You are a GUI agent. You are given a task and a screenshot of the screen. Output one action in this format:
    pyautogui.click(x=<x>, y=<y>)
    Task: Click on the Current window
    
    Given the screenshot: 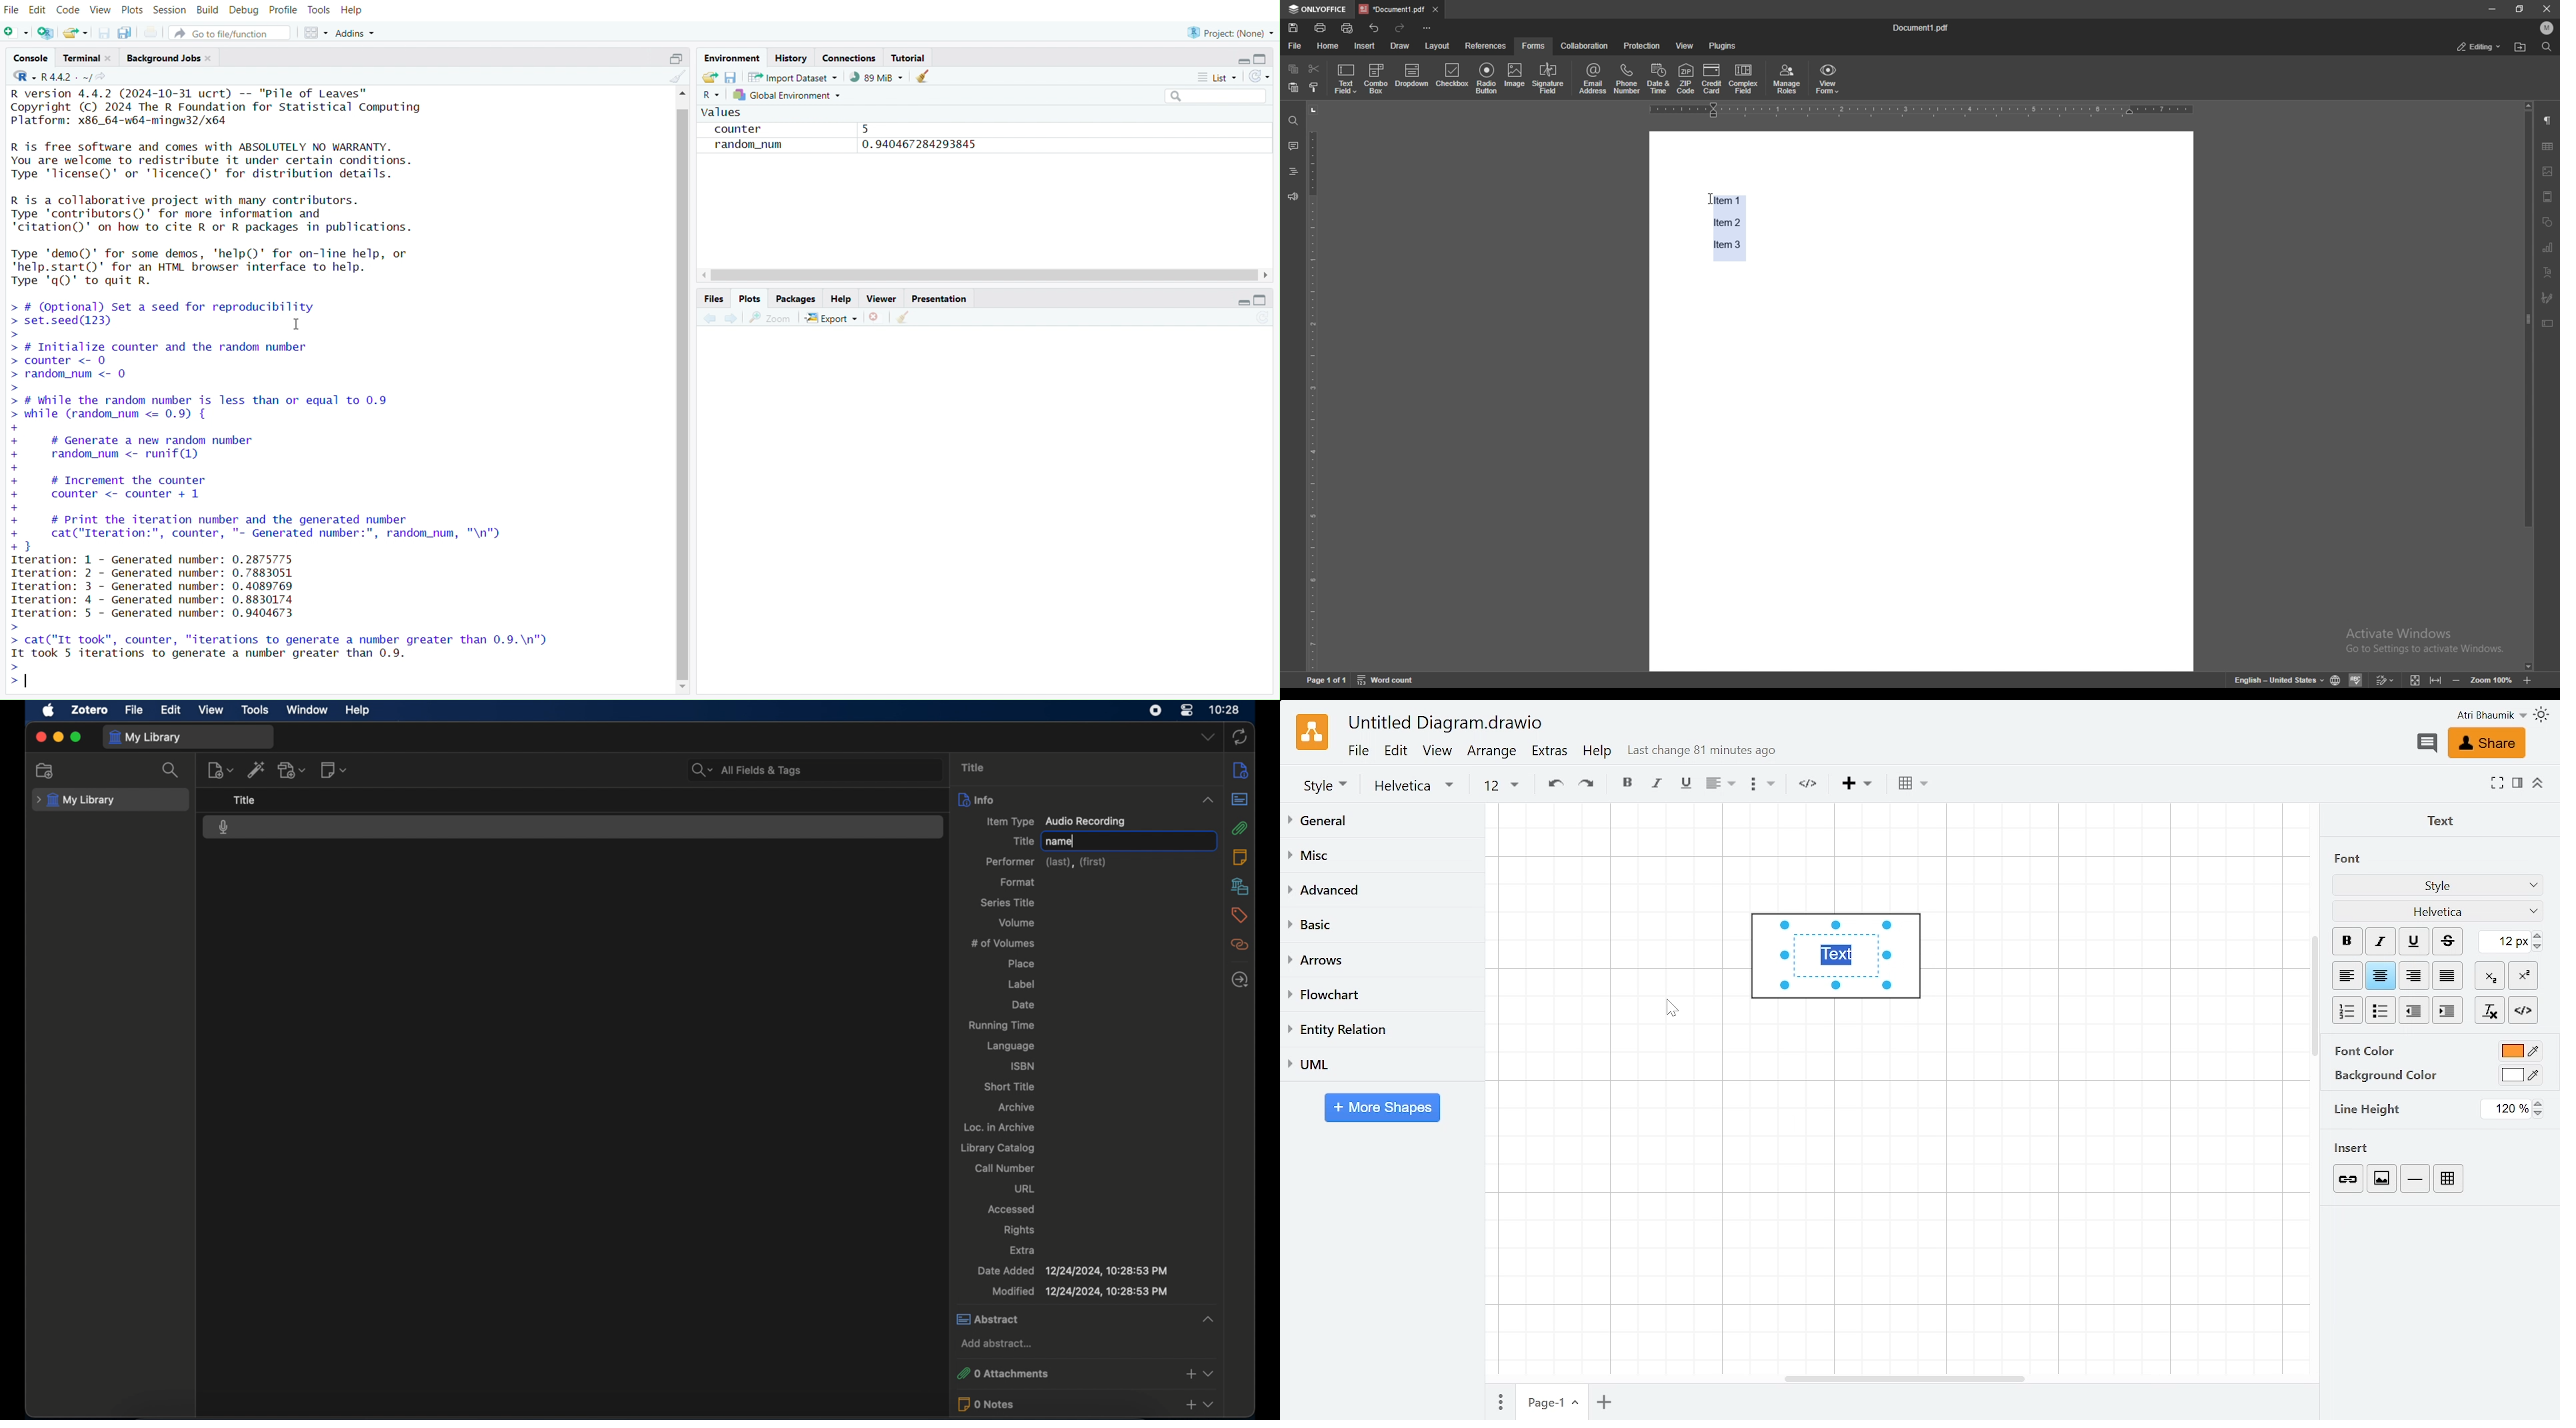 What is the action you would take?
    pyautogui.click(x=1444, y=724)
    